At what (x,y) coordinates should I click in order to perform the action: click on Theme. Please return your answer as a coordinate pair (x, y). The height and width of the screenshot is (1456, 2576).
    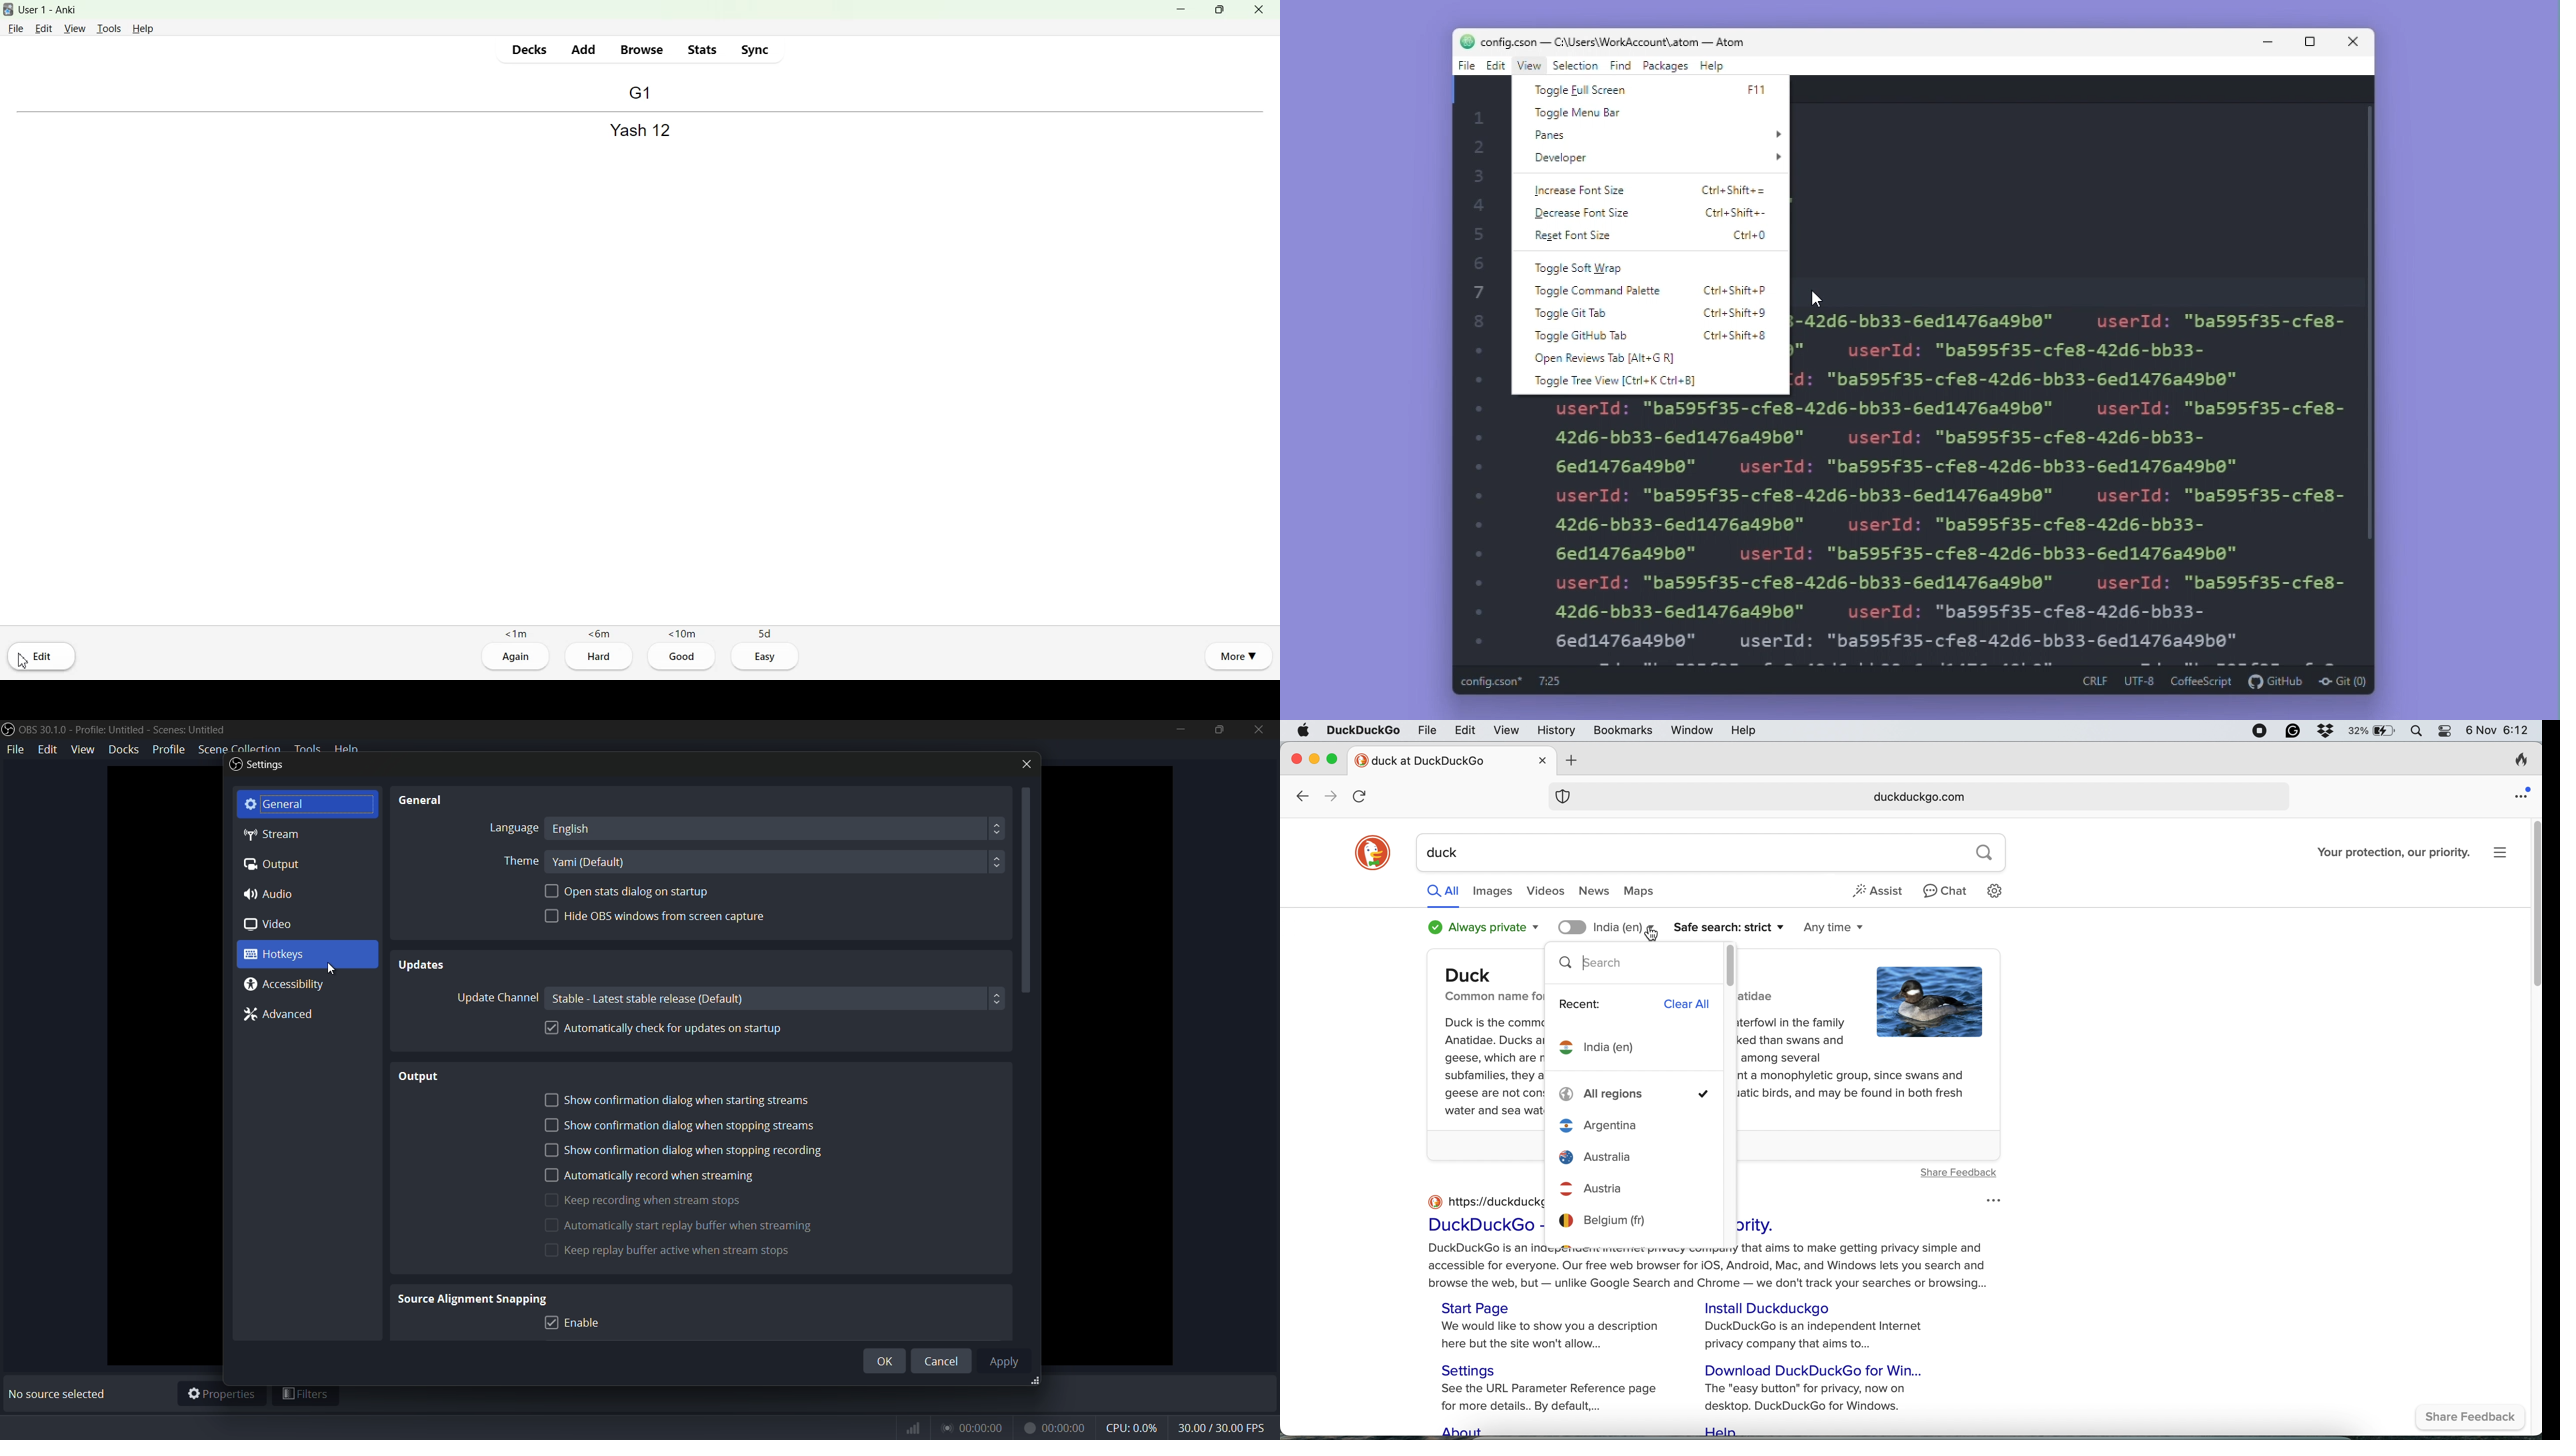
    Looking at the image, I should click on (518, 861).